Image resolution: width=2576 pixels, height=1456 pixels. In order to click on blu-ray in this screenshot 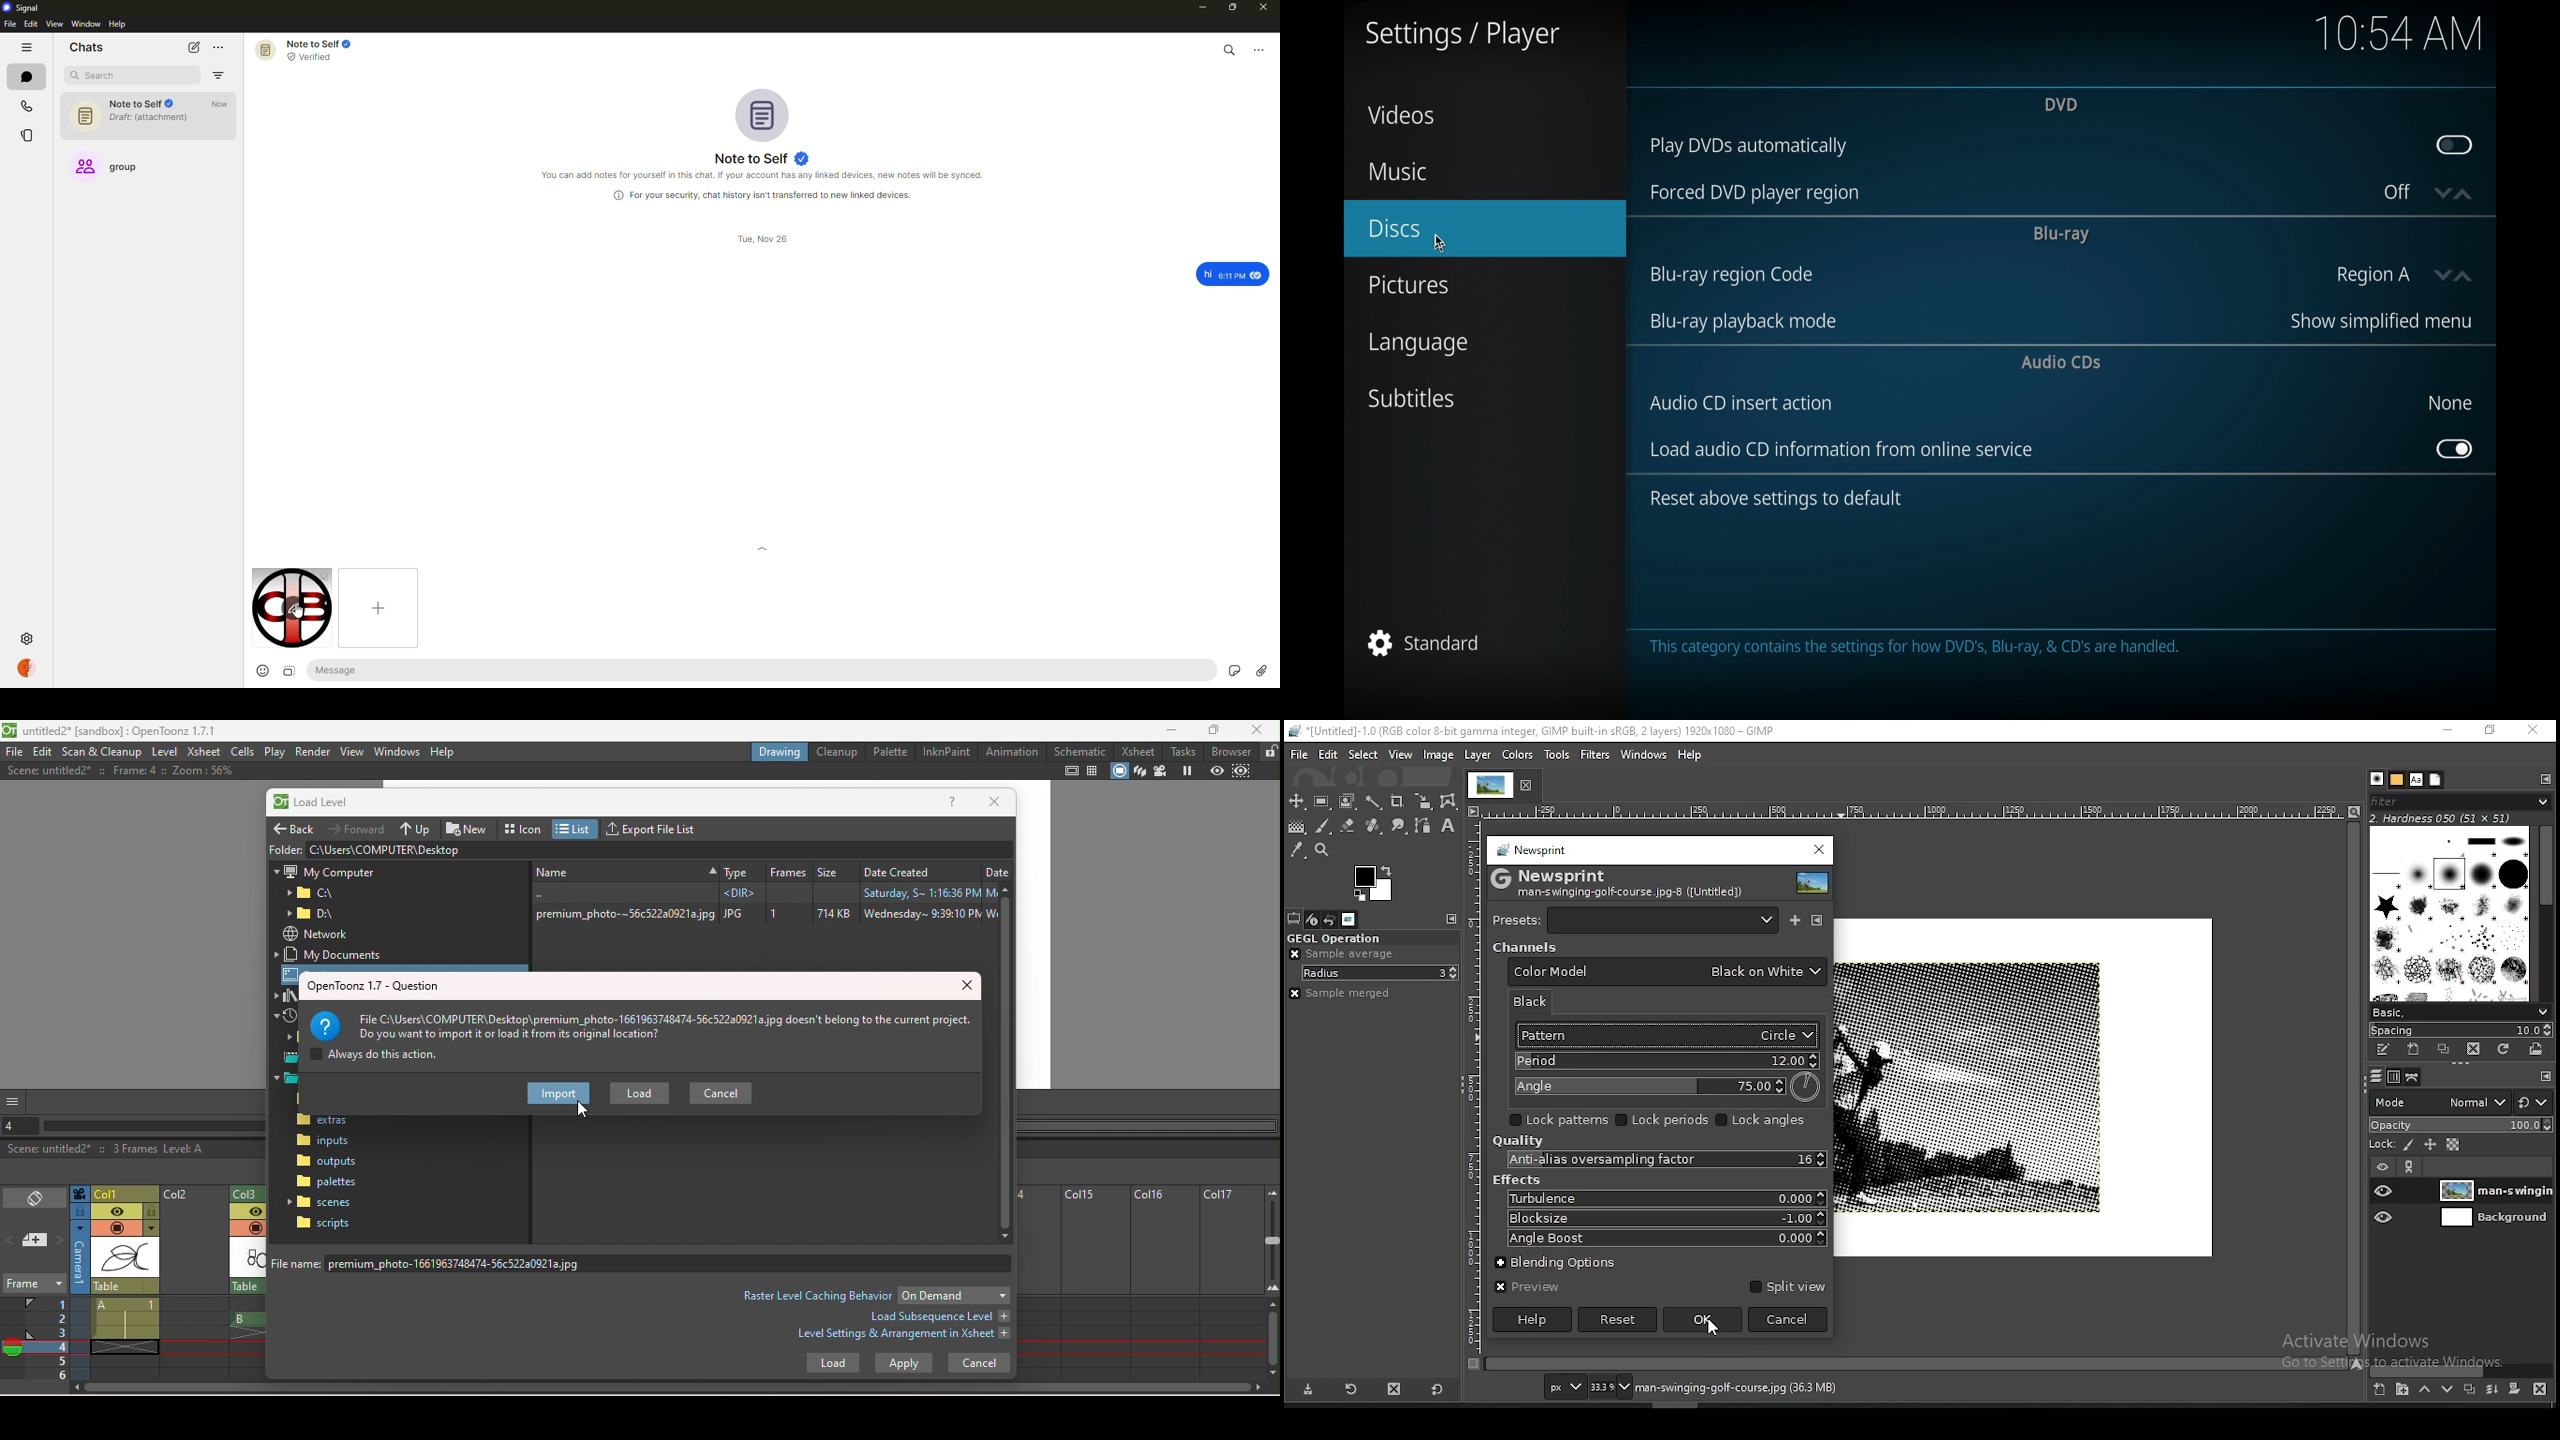, I will do `click(2060, 234)`.